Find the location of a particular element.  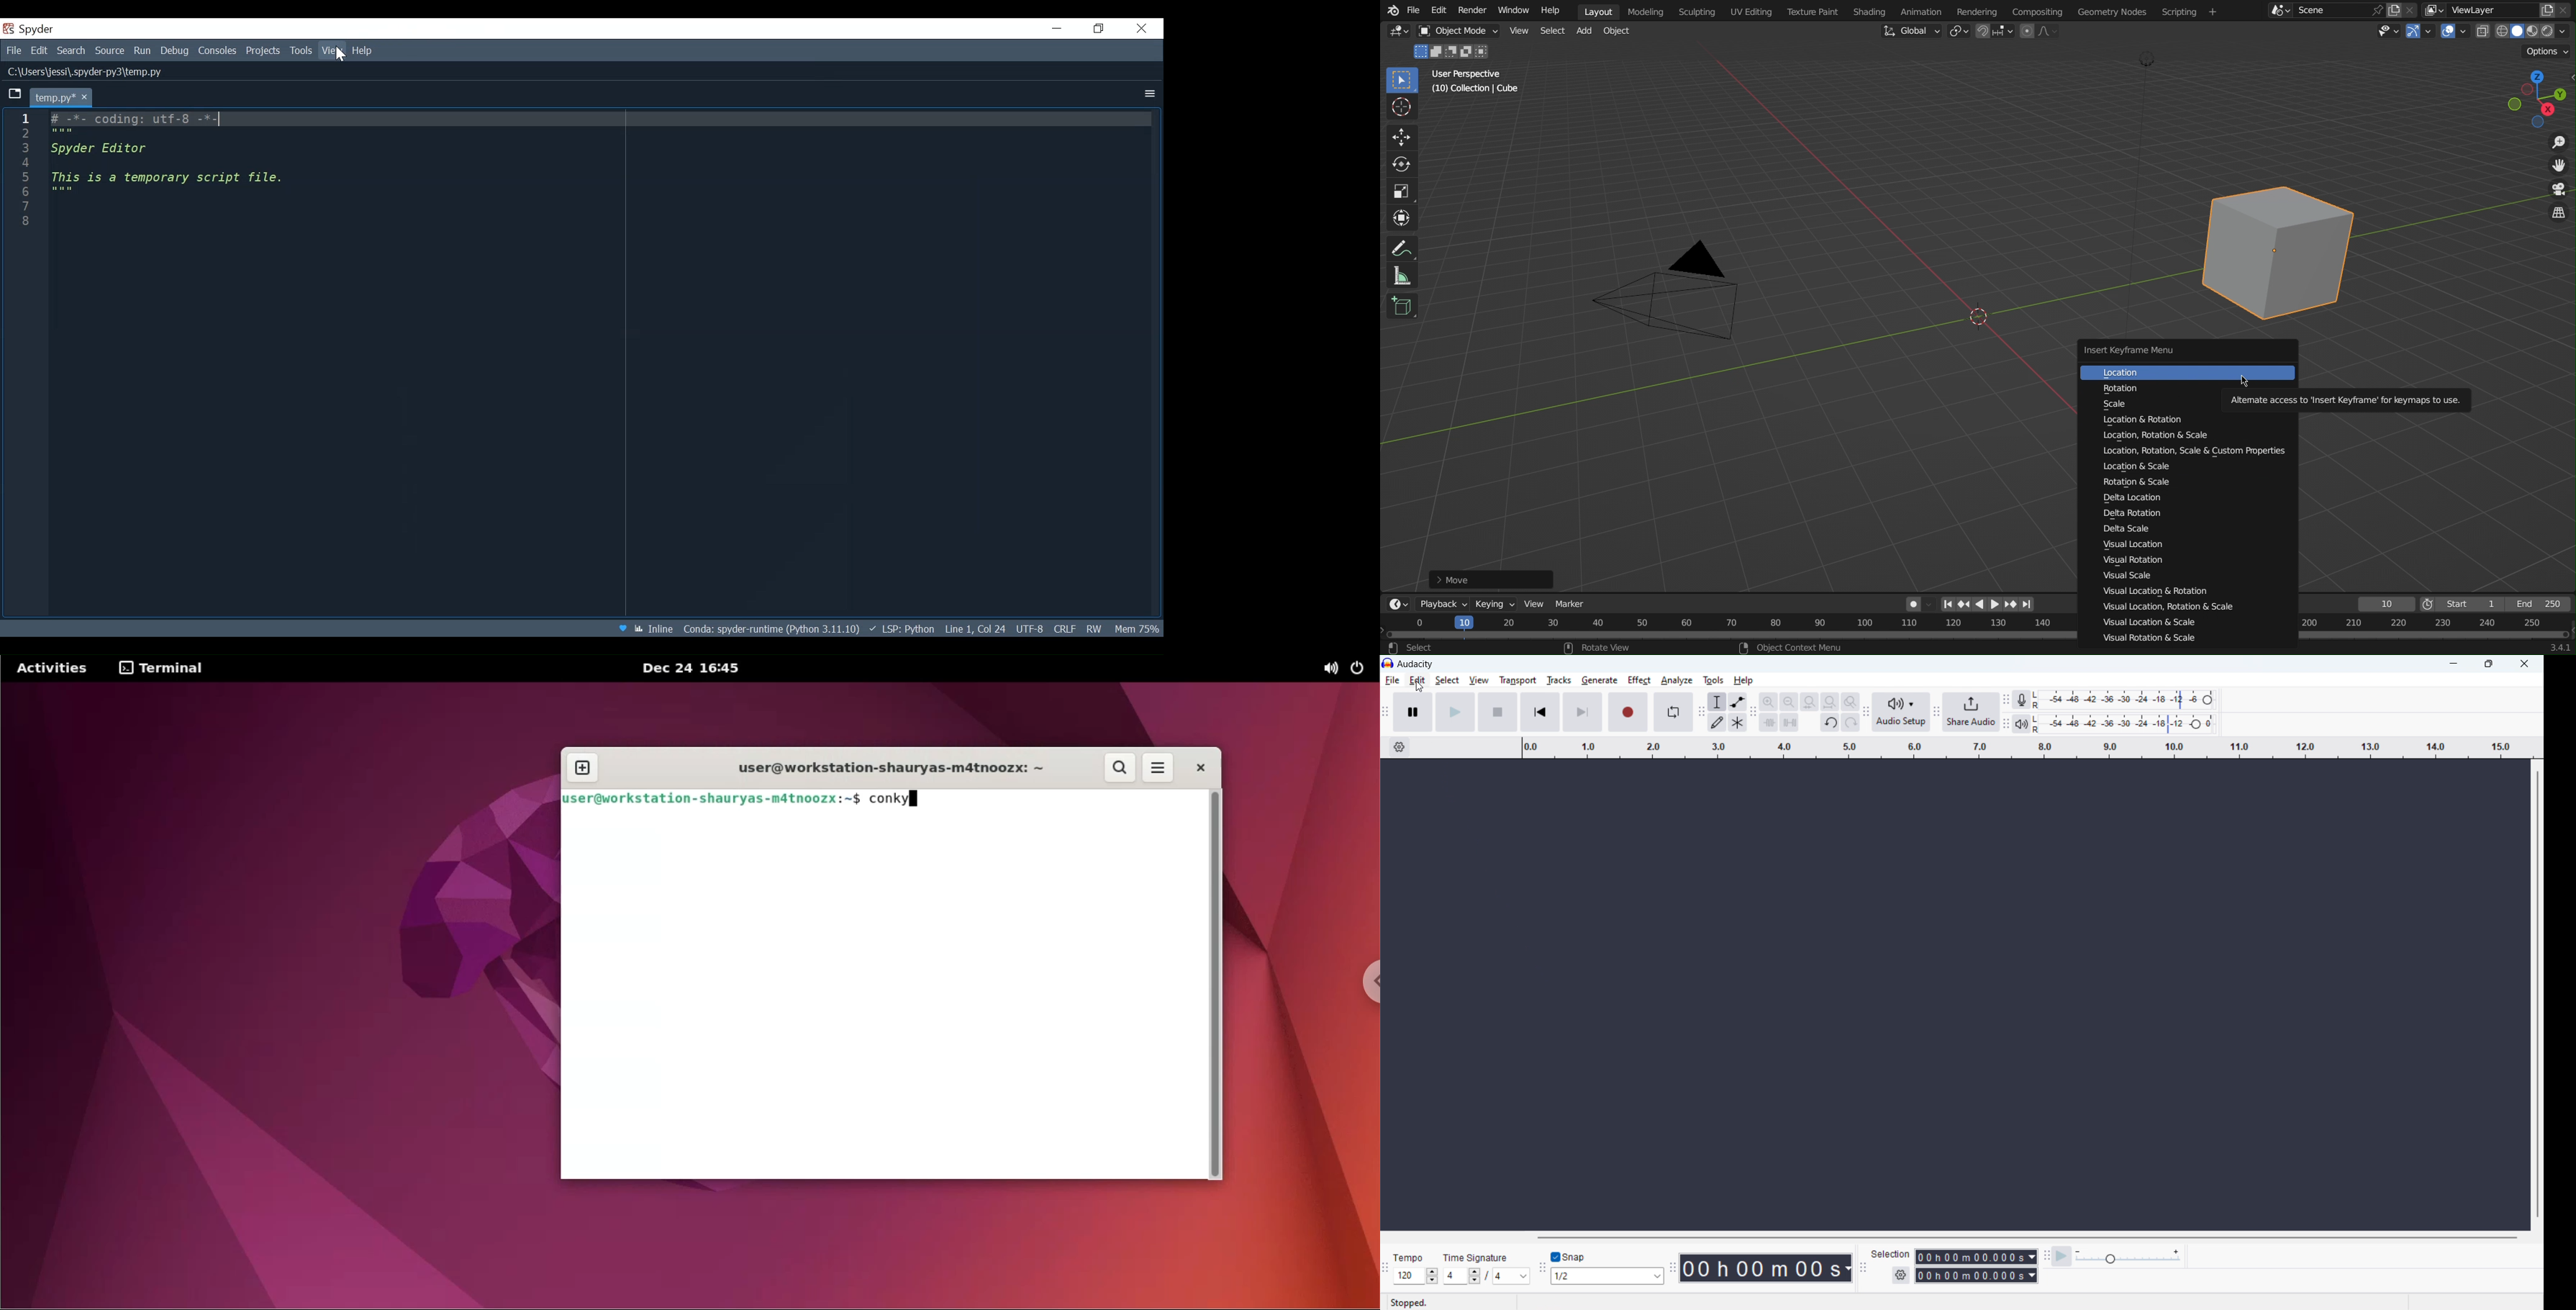

Stopped - indicates current status of playback is located at coordinates (1450, 1302).